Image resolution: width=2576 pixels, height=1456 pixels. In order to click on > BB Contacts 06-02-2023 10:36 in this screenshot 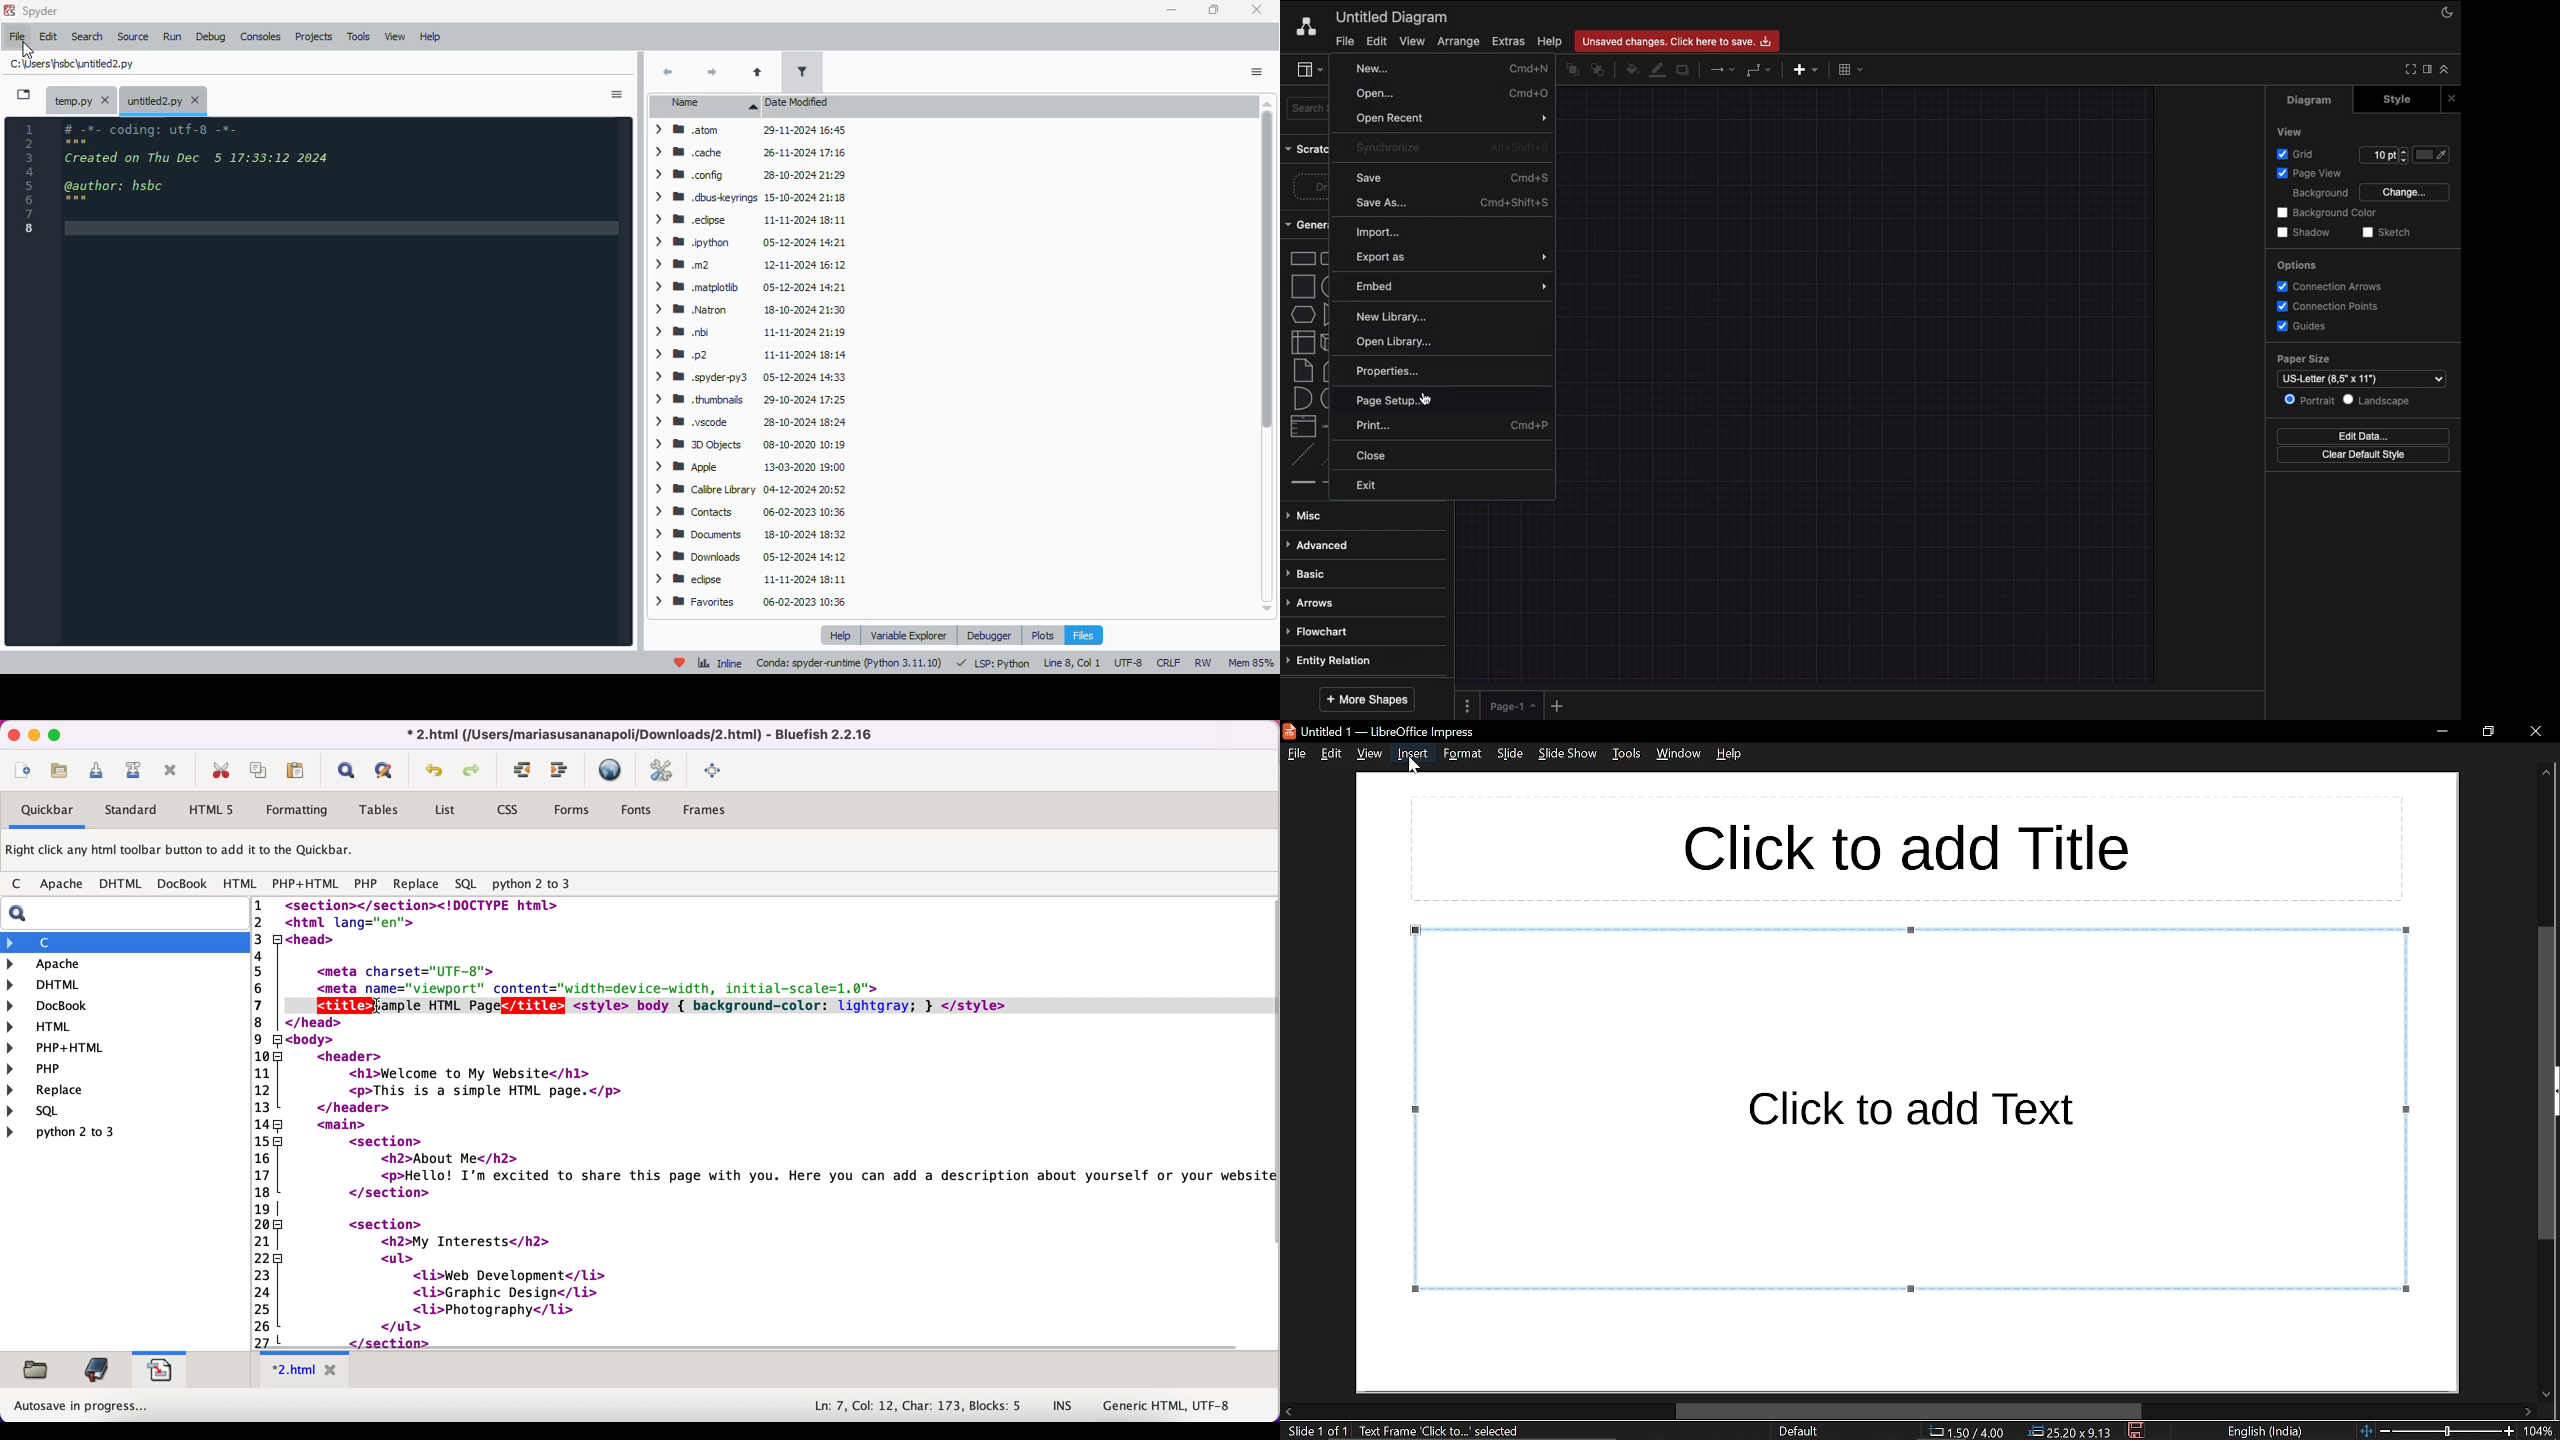, I will do `click(749, 511)`.